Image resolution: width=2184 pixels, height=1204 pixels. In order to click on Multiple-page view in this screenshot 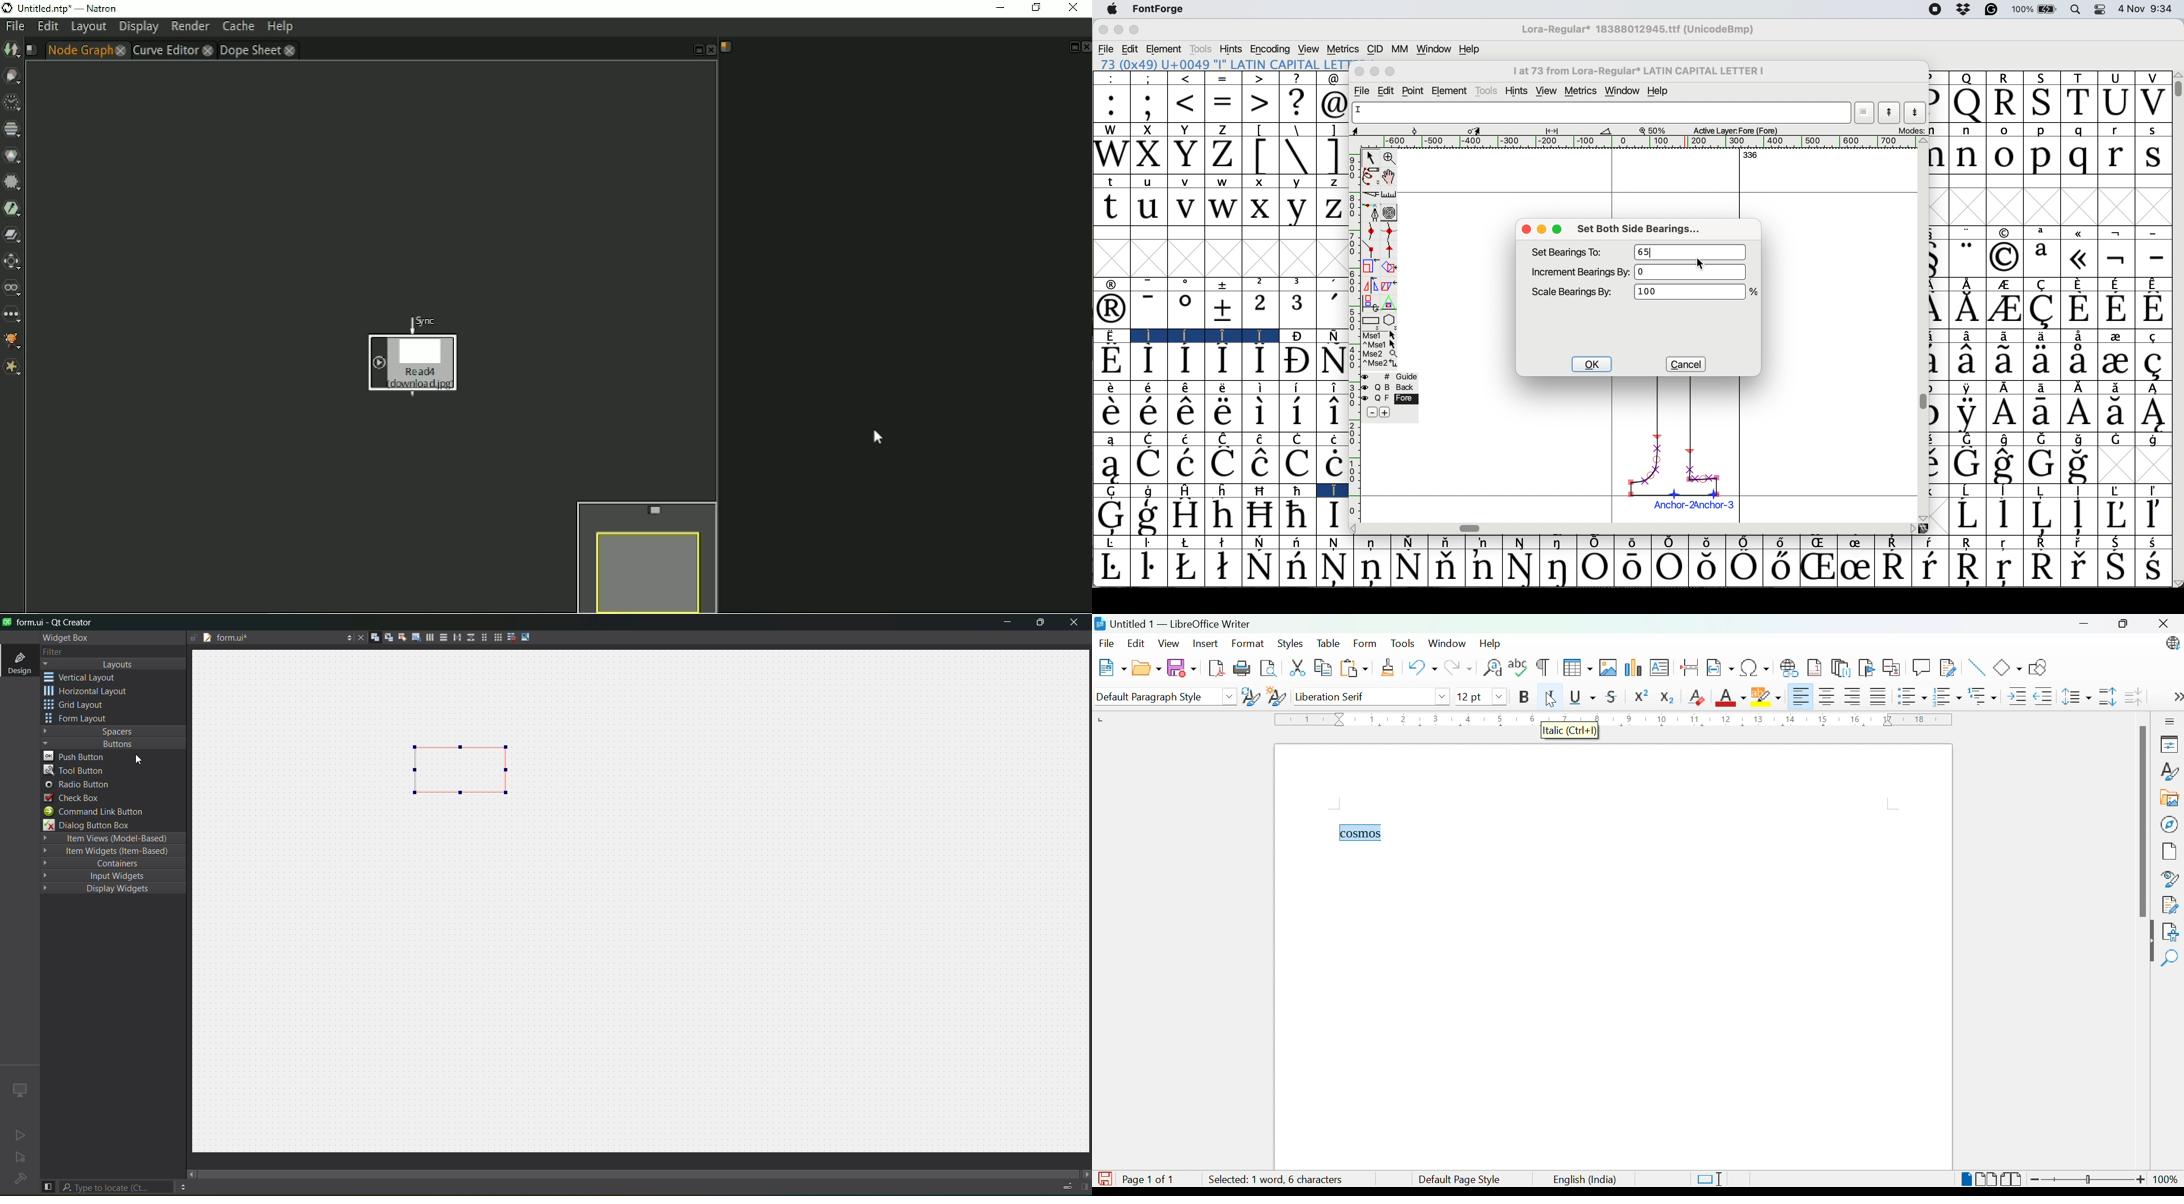, I will do `click(1988, 1179)`.